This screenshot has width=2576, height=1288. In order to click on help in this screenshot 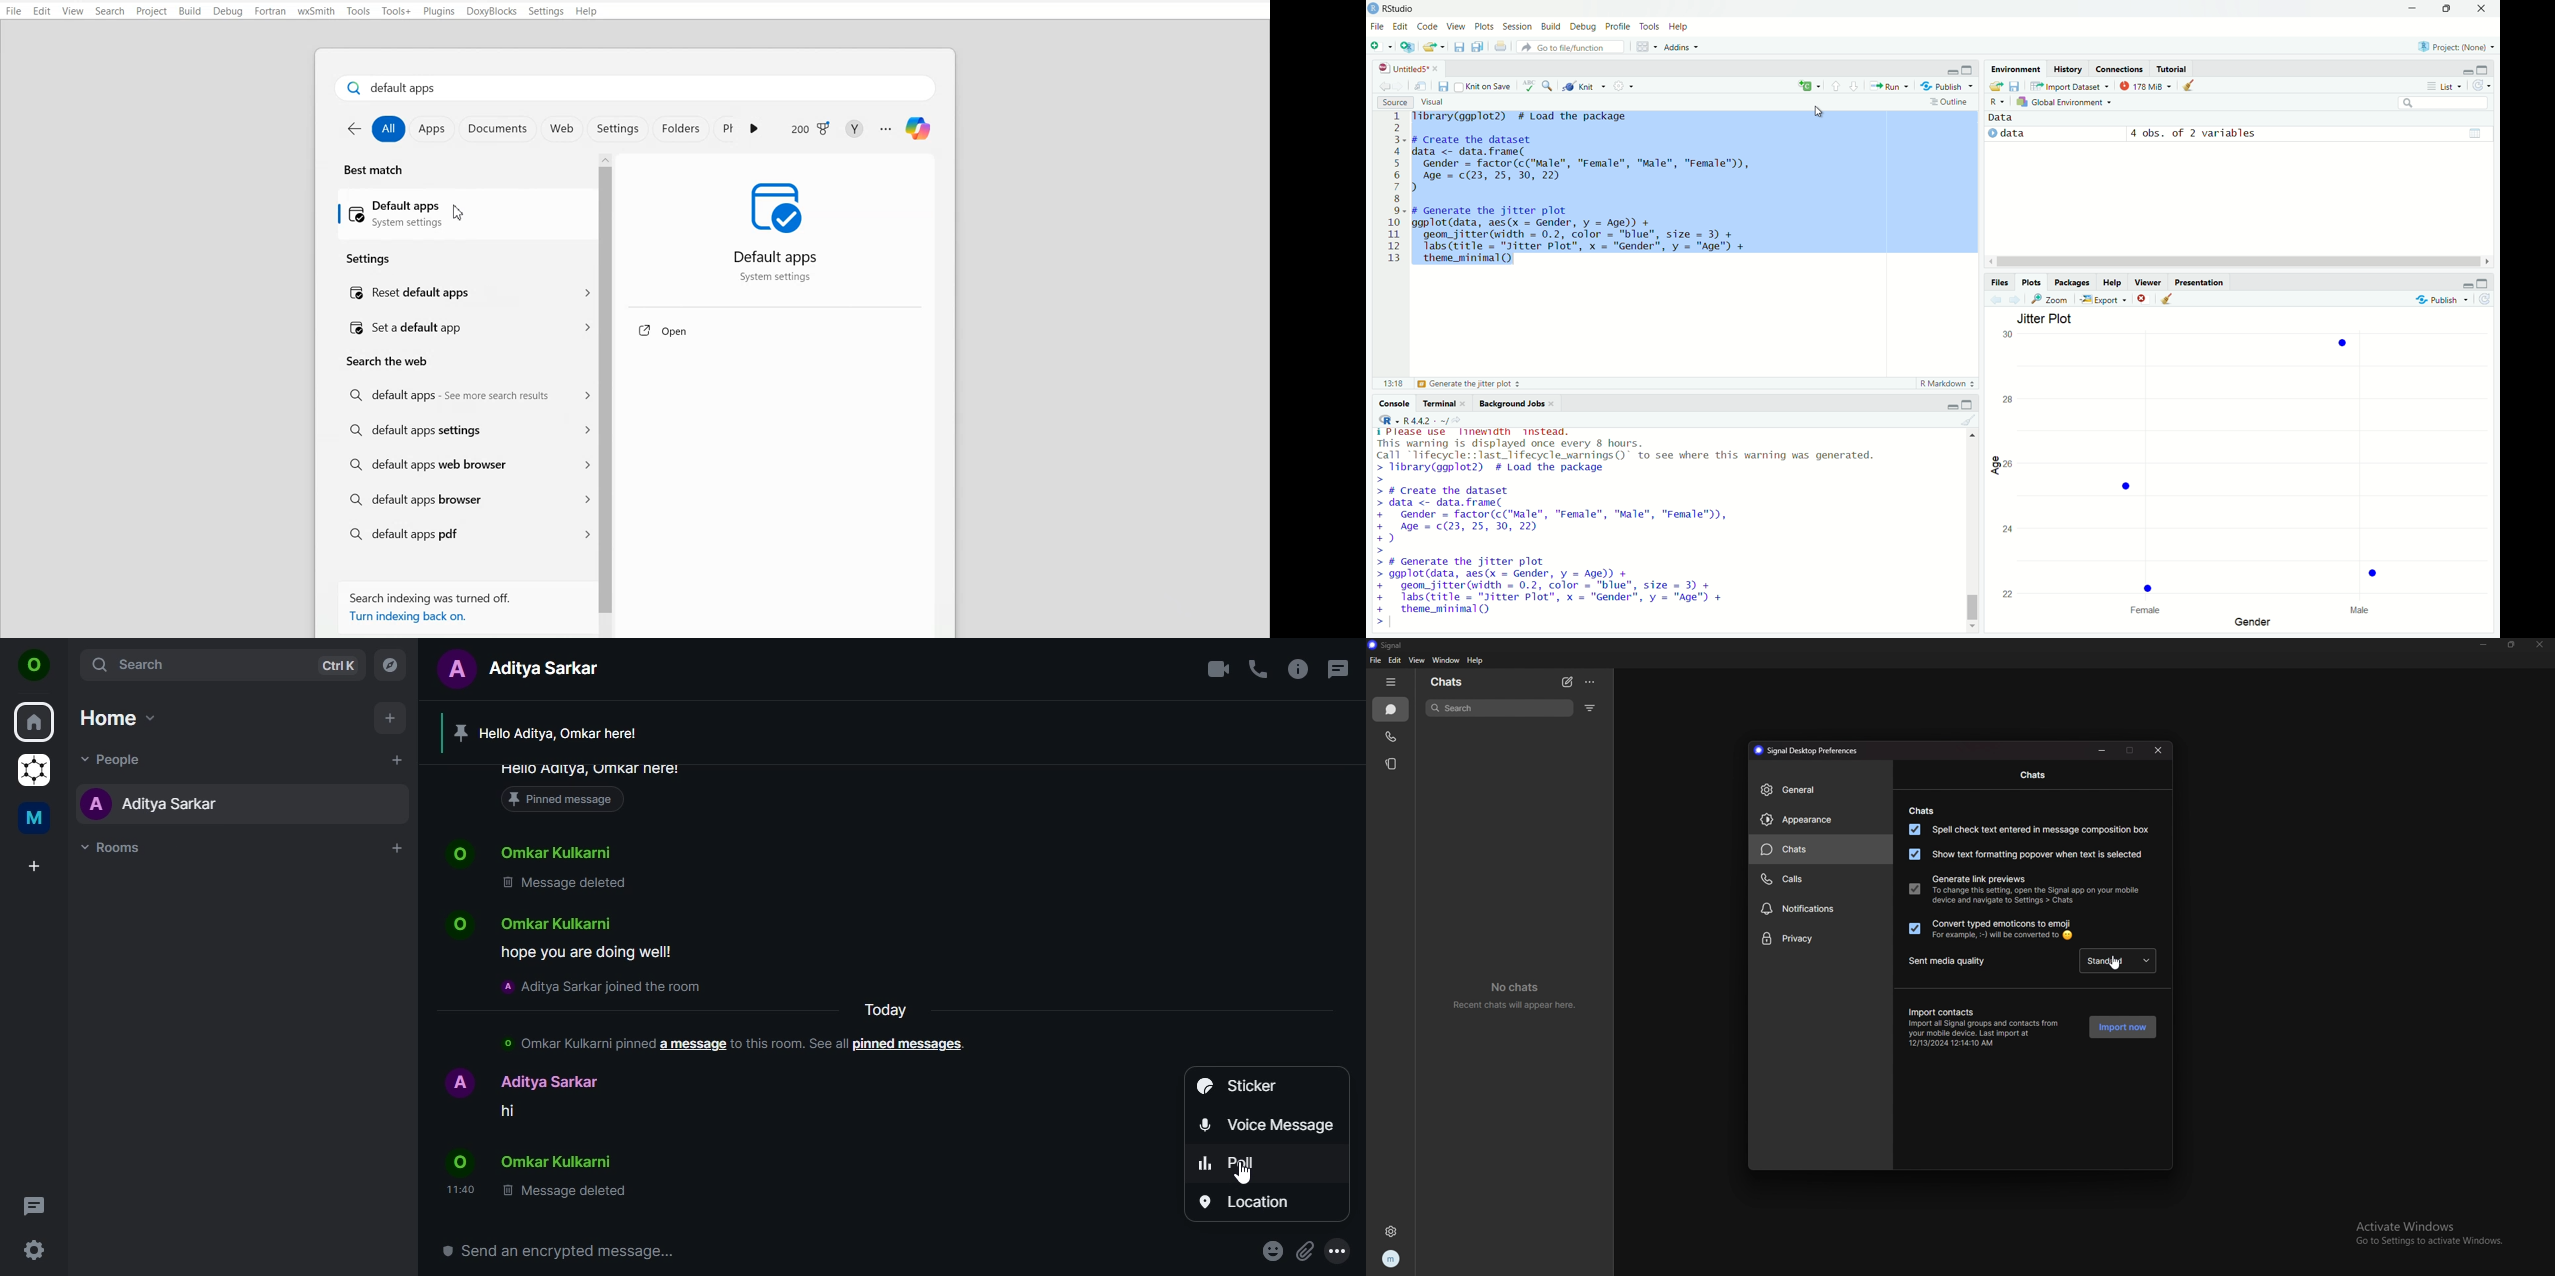, I will do `click(2113, 284)`.